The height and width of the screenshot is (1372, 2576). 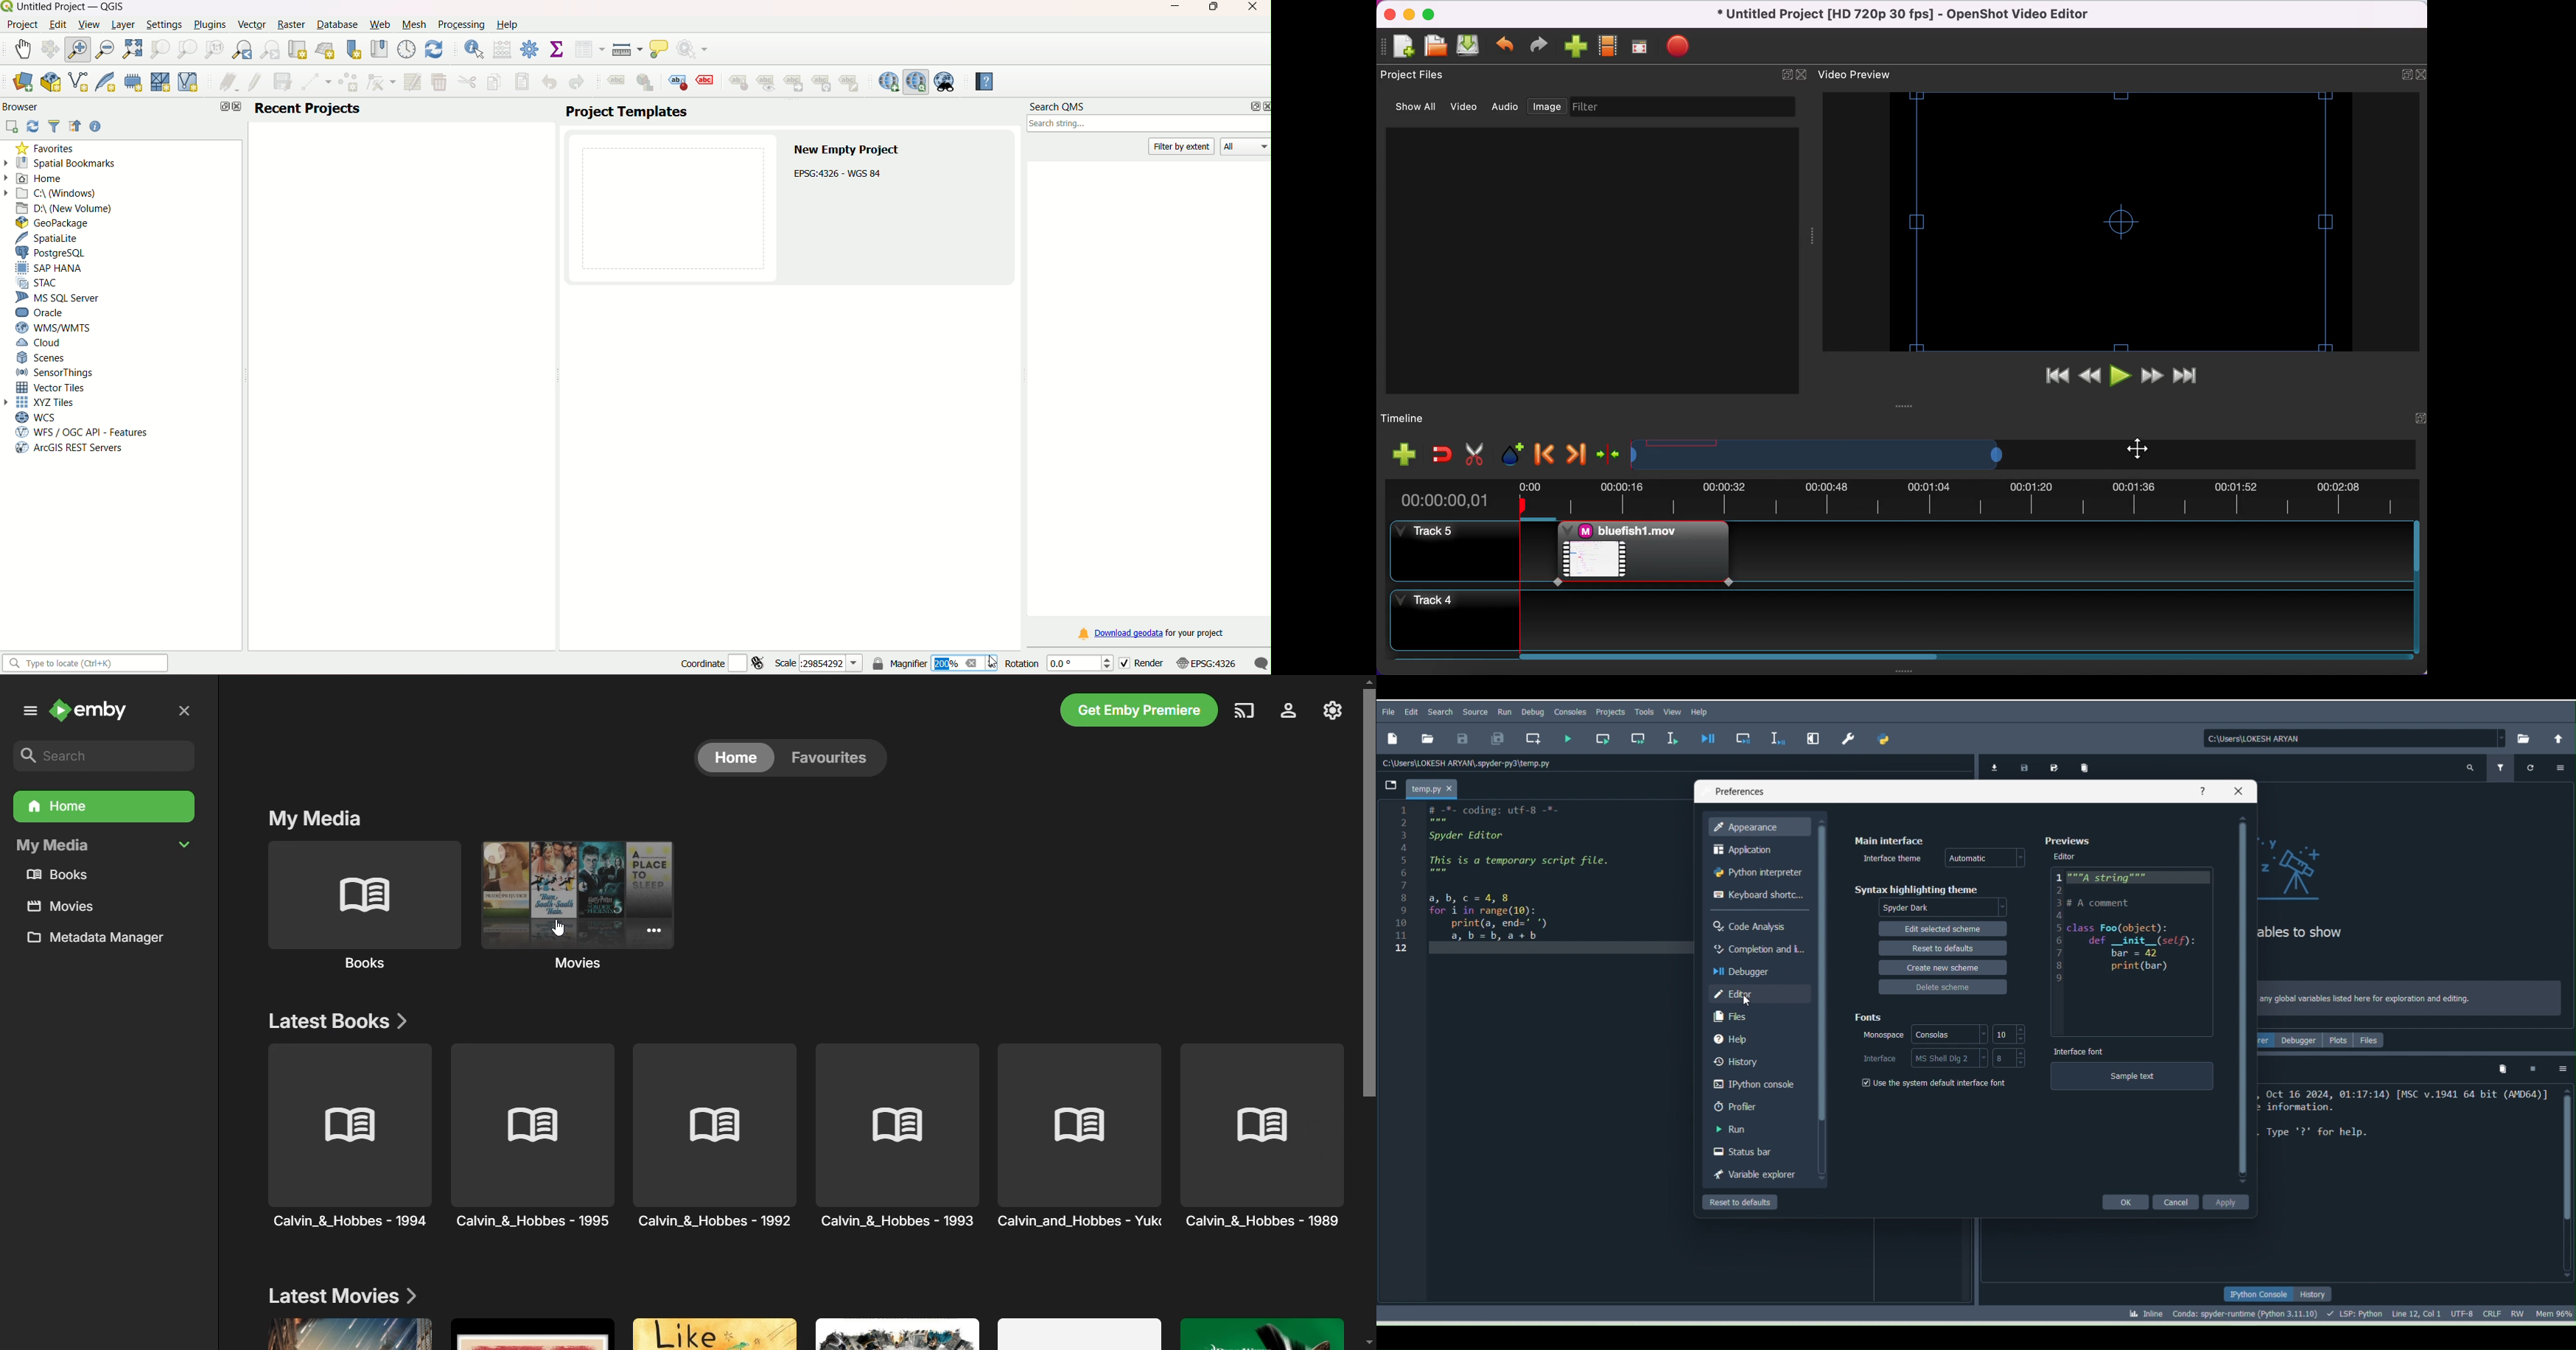 I want to click on Delete scheme, so click(x=1943, y=984).